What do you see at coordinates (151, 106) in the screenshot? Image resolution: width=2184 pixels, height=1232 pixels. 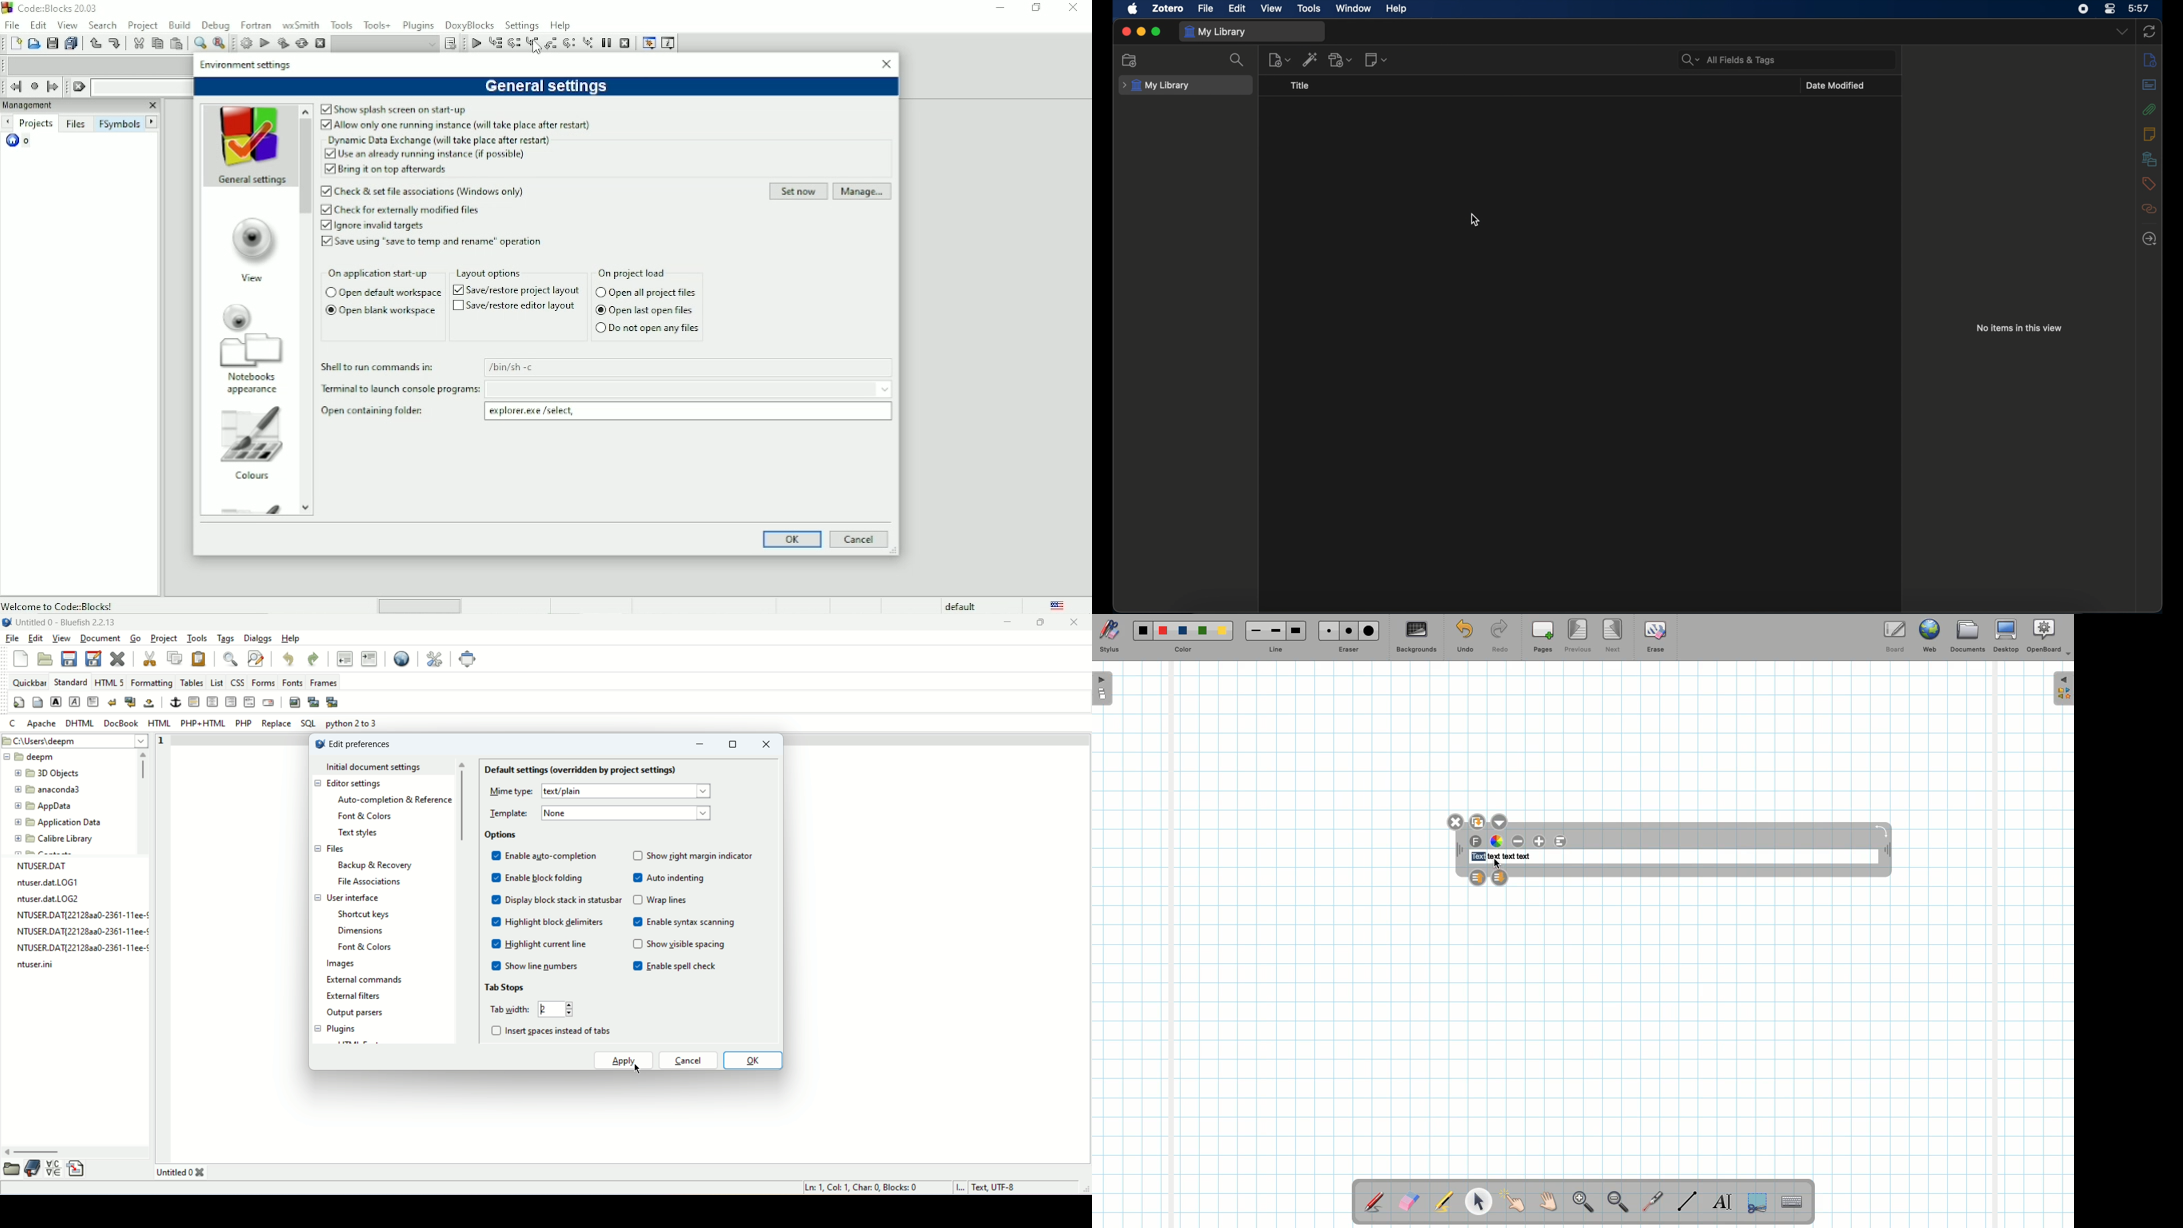 I see `close` at bounding box center [151, 106].